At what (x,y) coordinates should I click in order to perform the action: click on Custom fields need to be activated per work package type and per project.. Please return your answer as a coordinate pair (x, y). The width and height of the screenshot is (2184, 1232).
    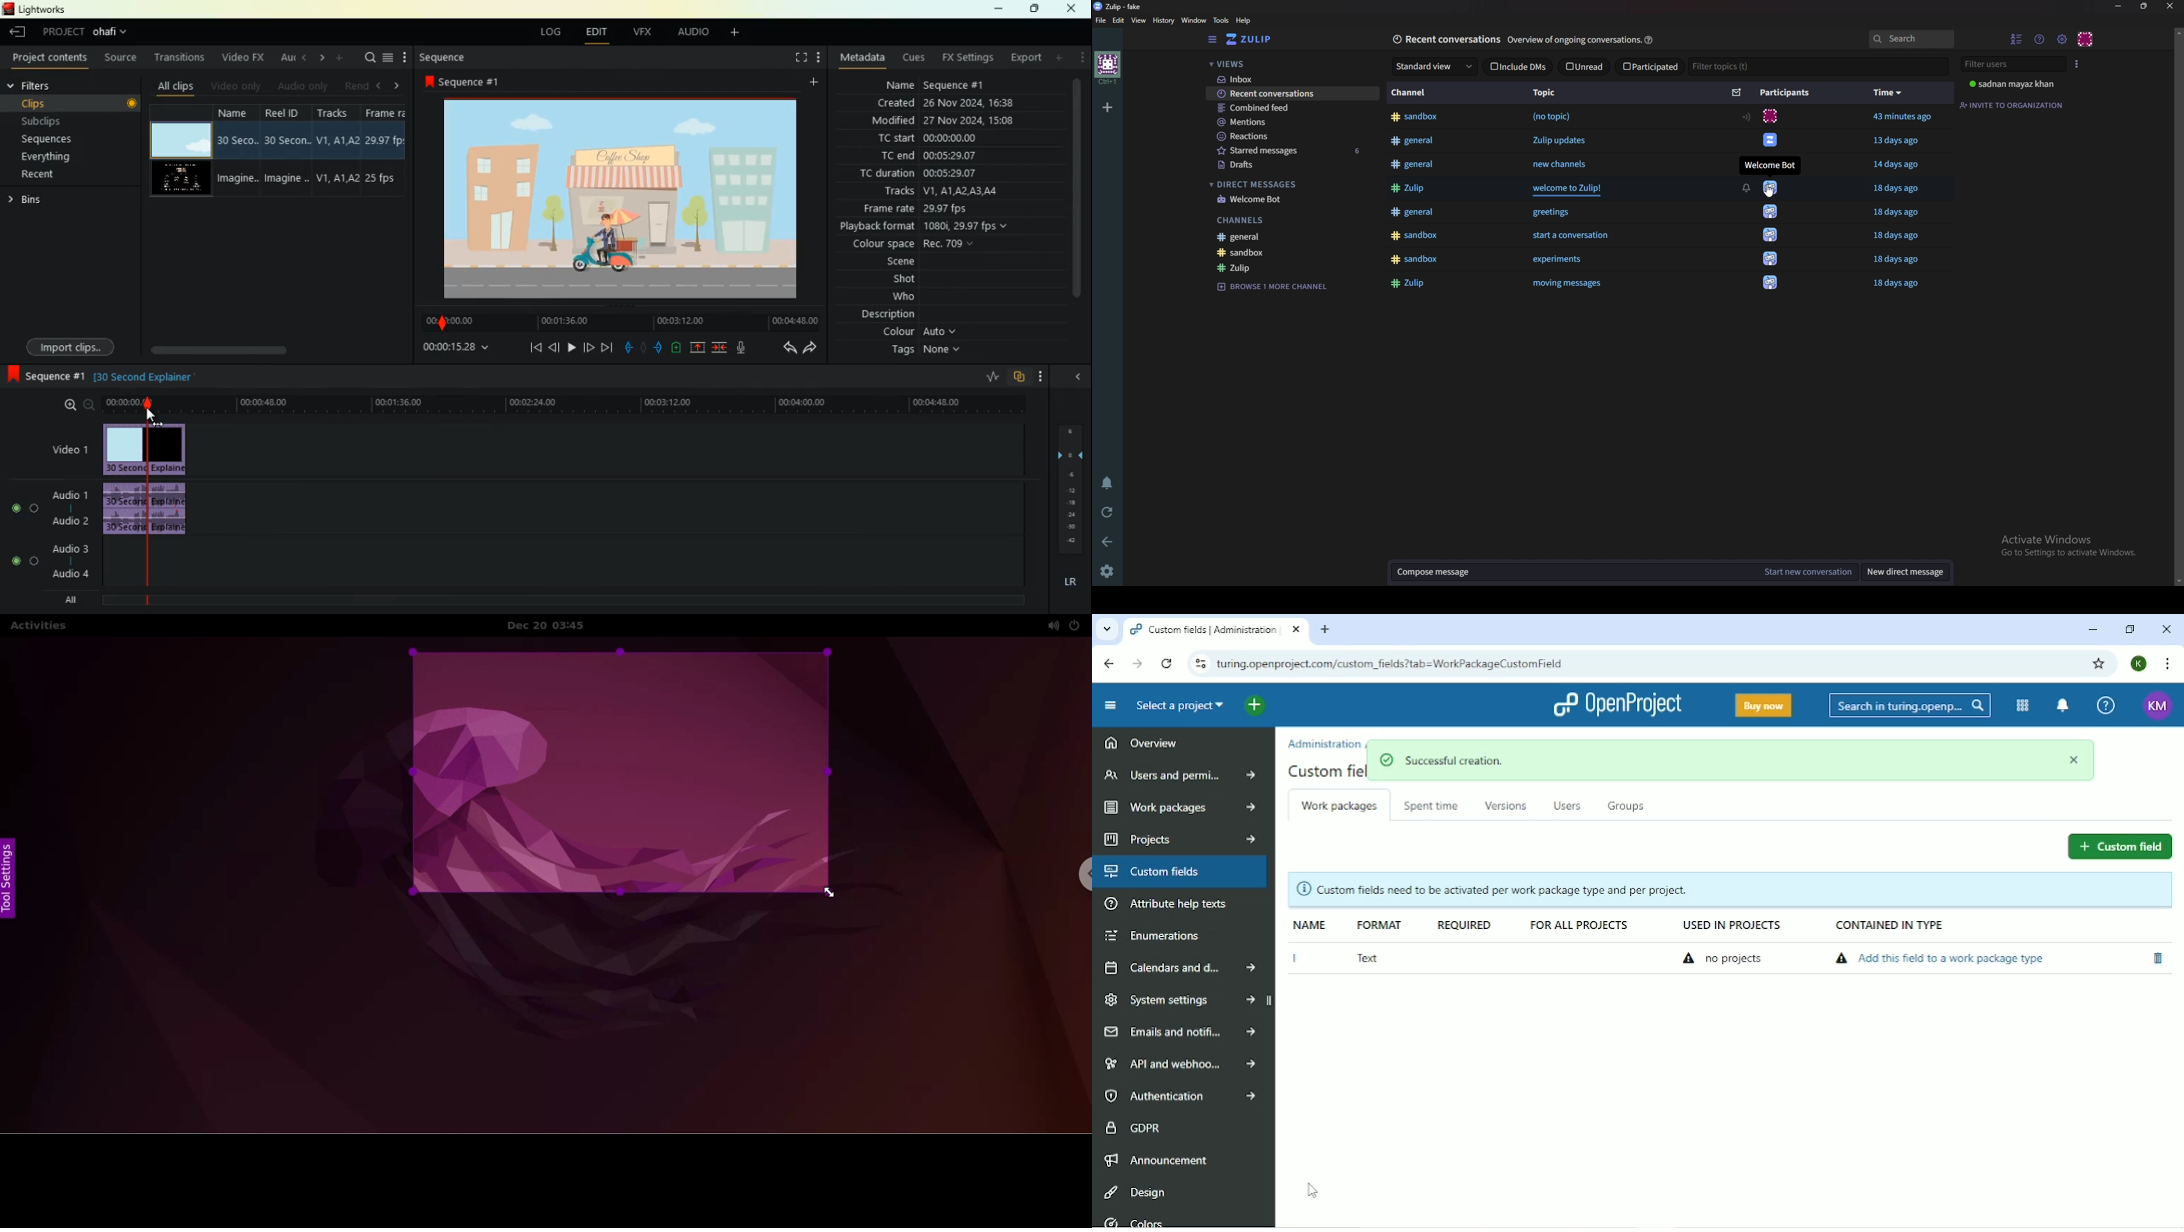
    Looking at the image, I should click on (1728, 890).